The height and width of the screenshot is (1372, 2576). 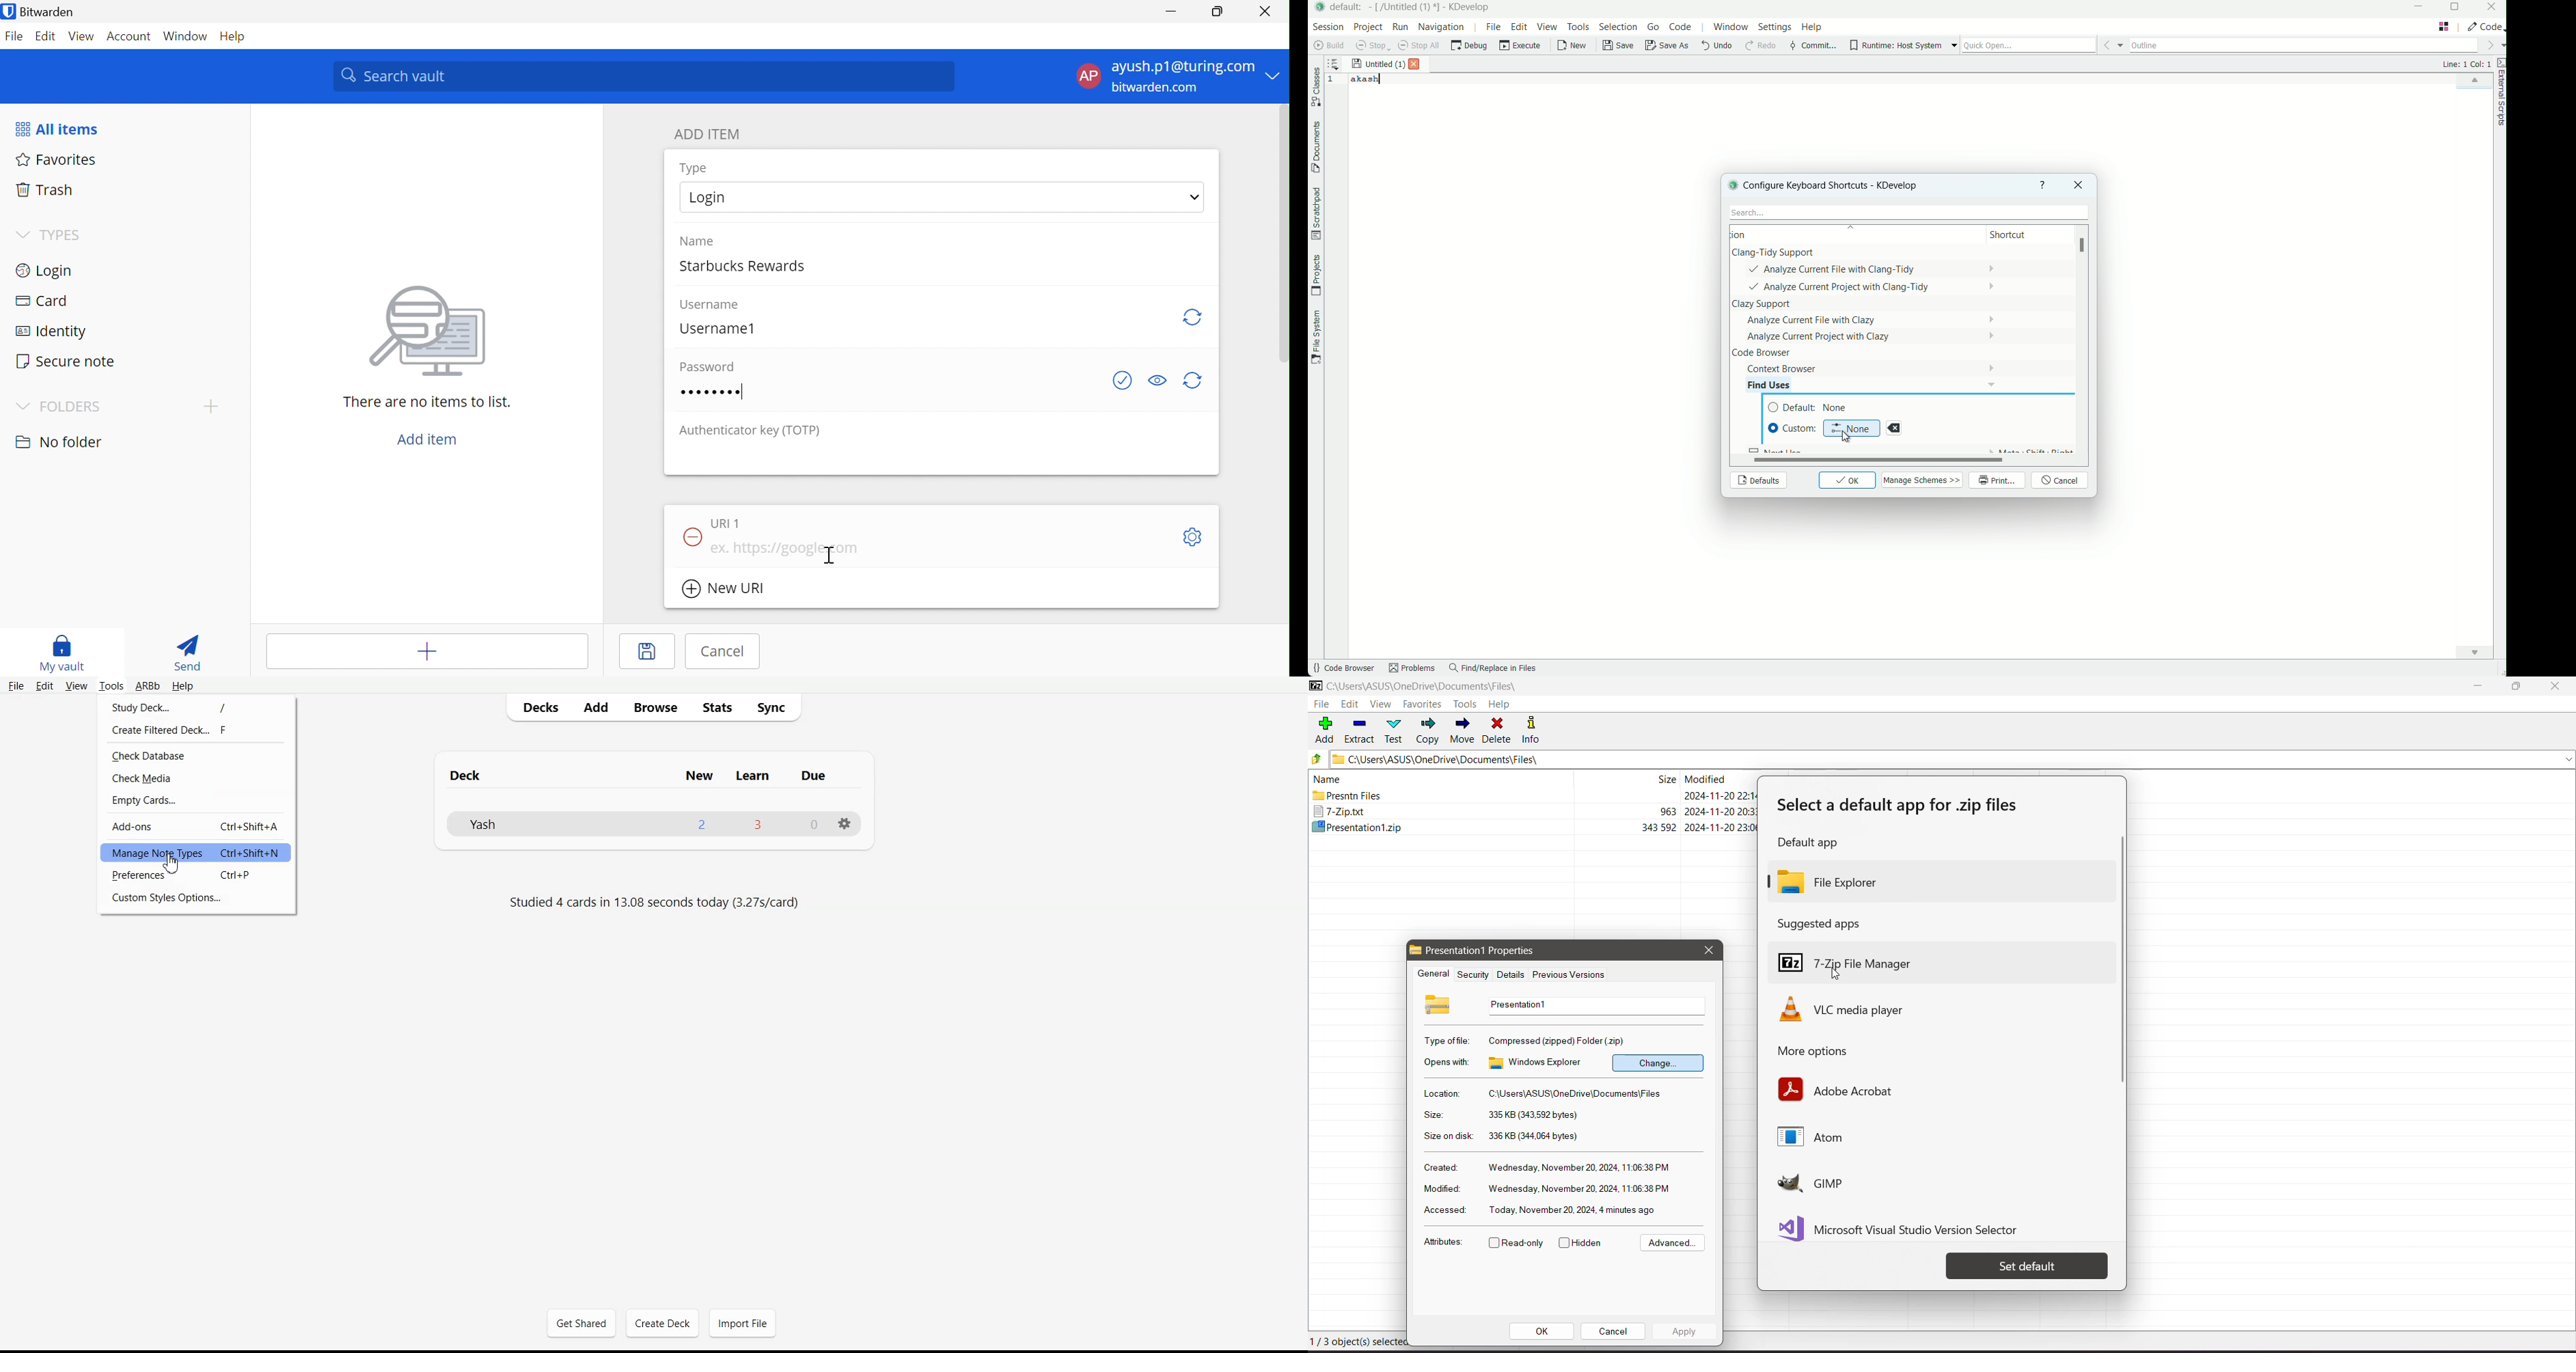 What do you see at coordinates (196, 875) in the screenshot?
I see `Preferences` at bounding box center [196, 875].